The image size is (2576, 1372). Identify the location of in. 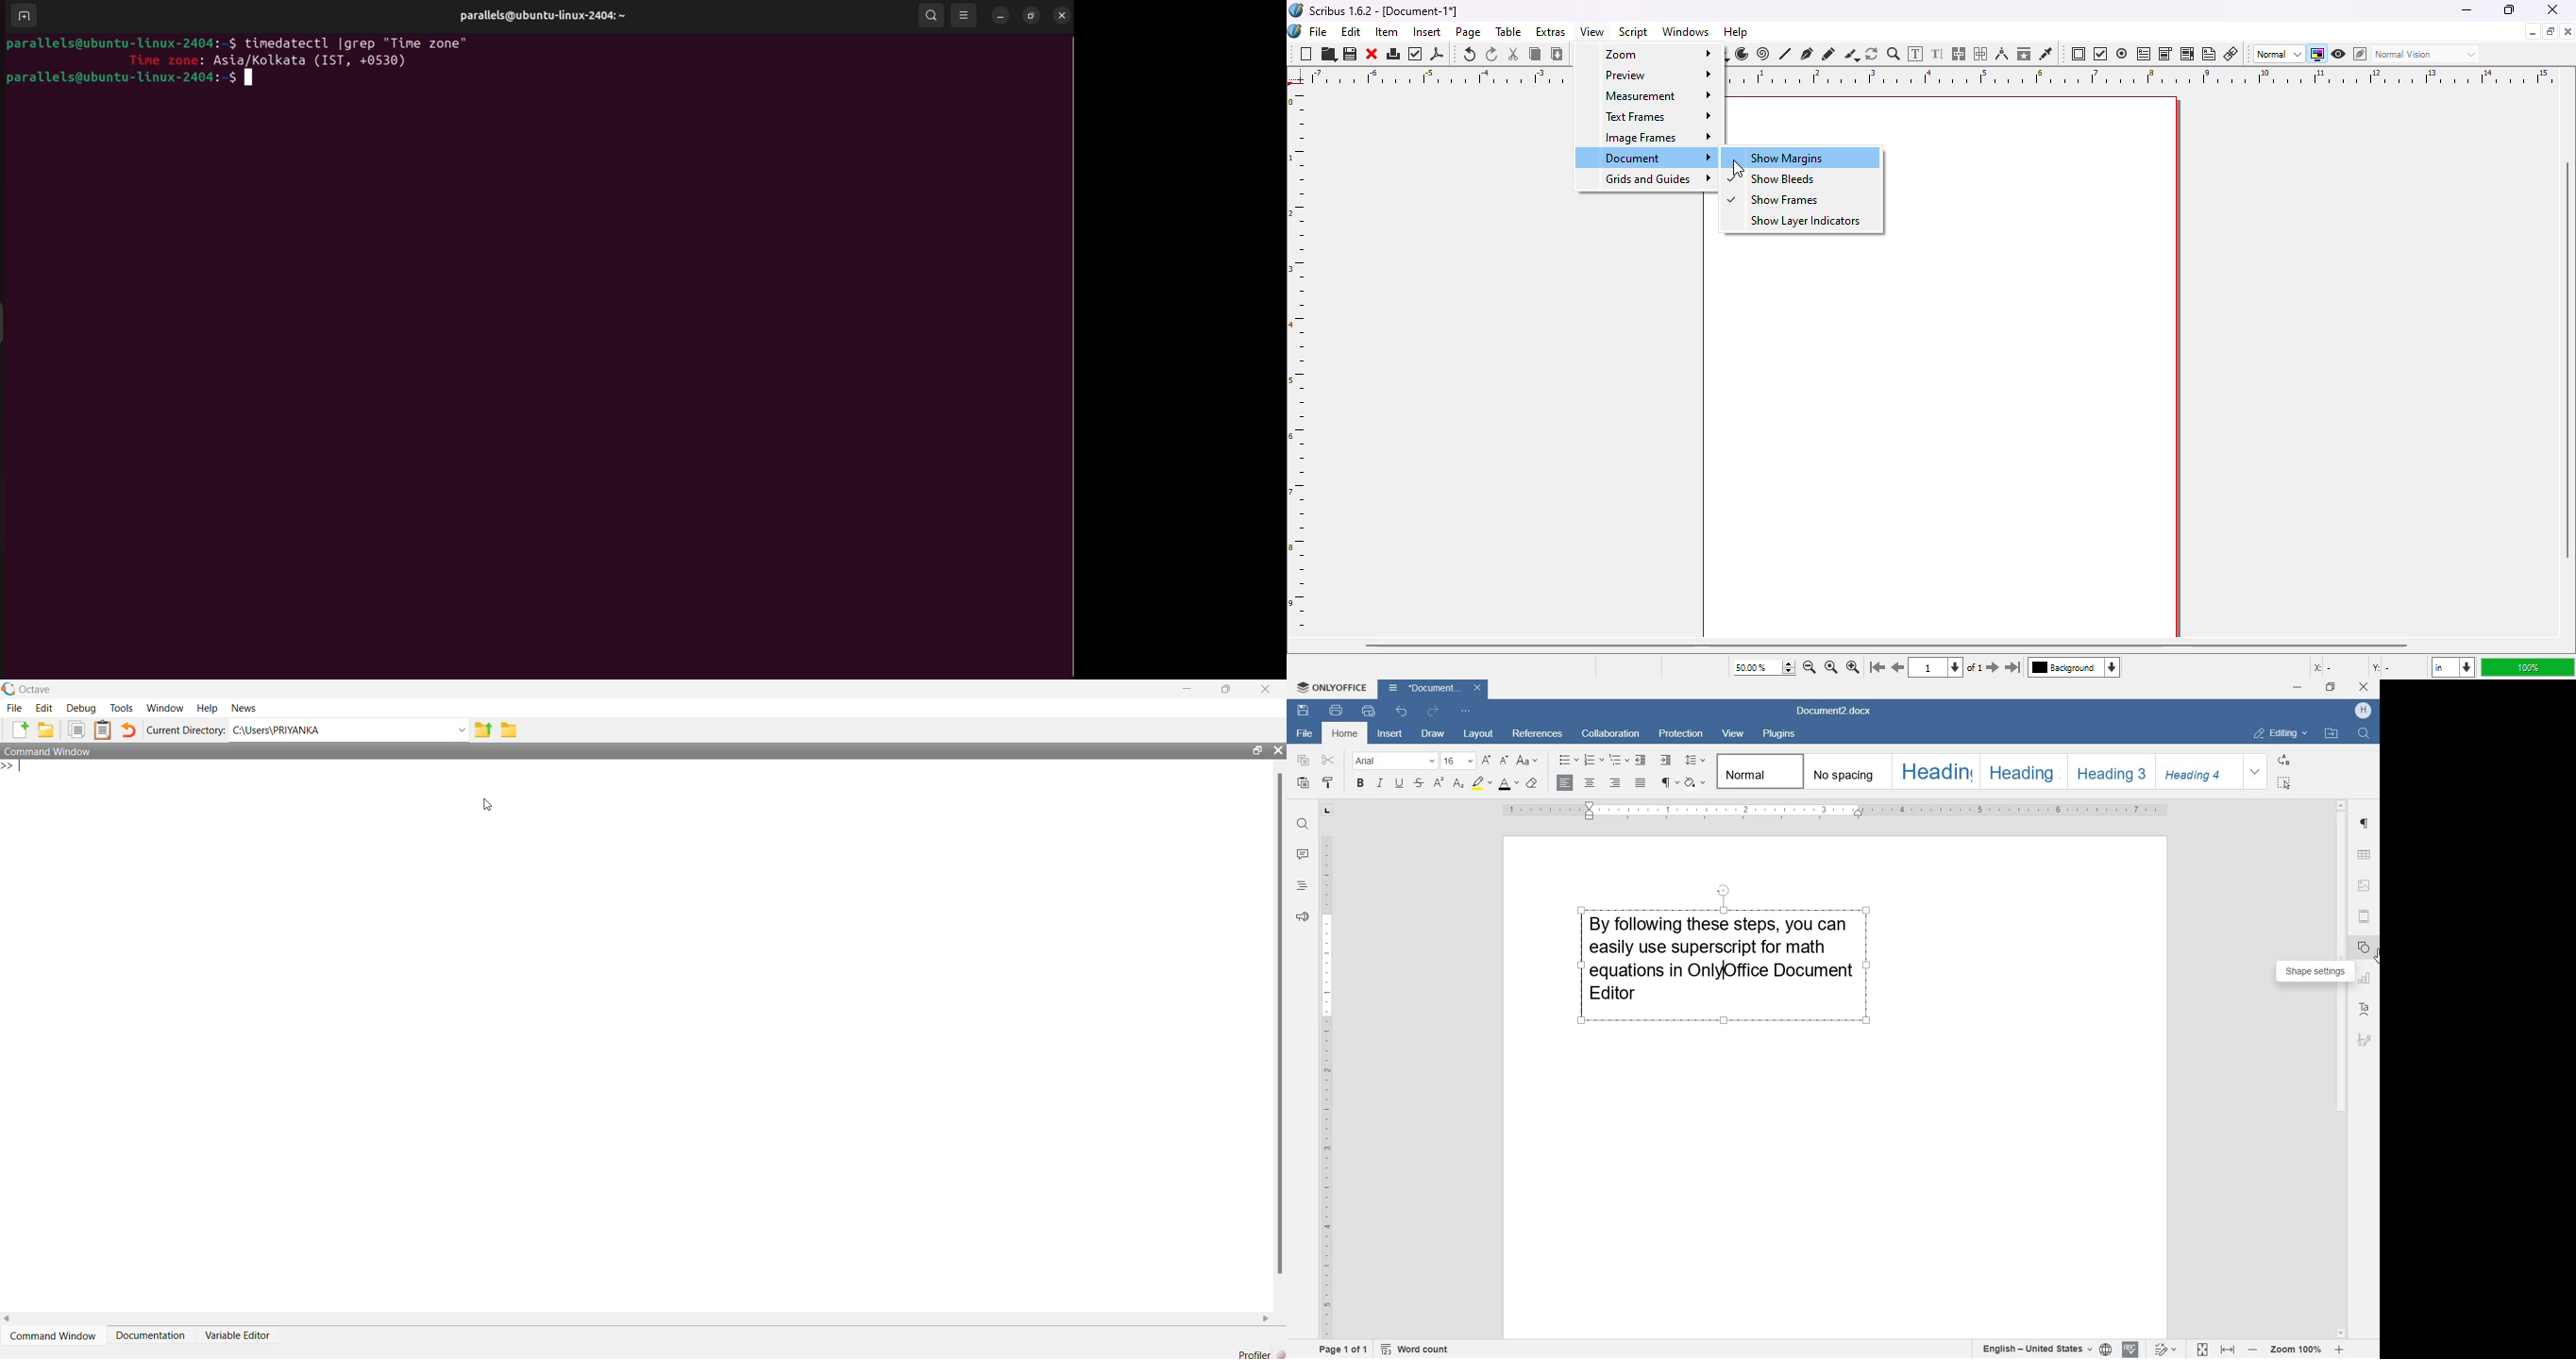
(2451, 668).